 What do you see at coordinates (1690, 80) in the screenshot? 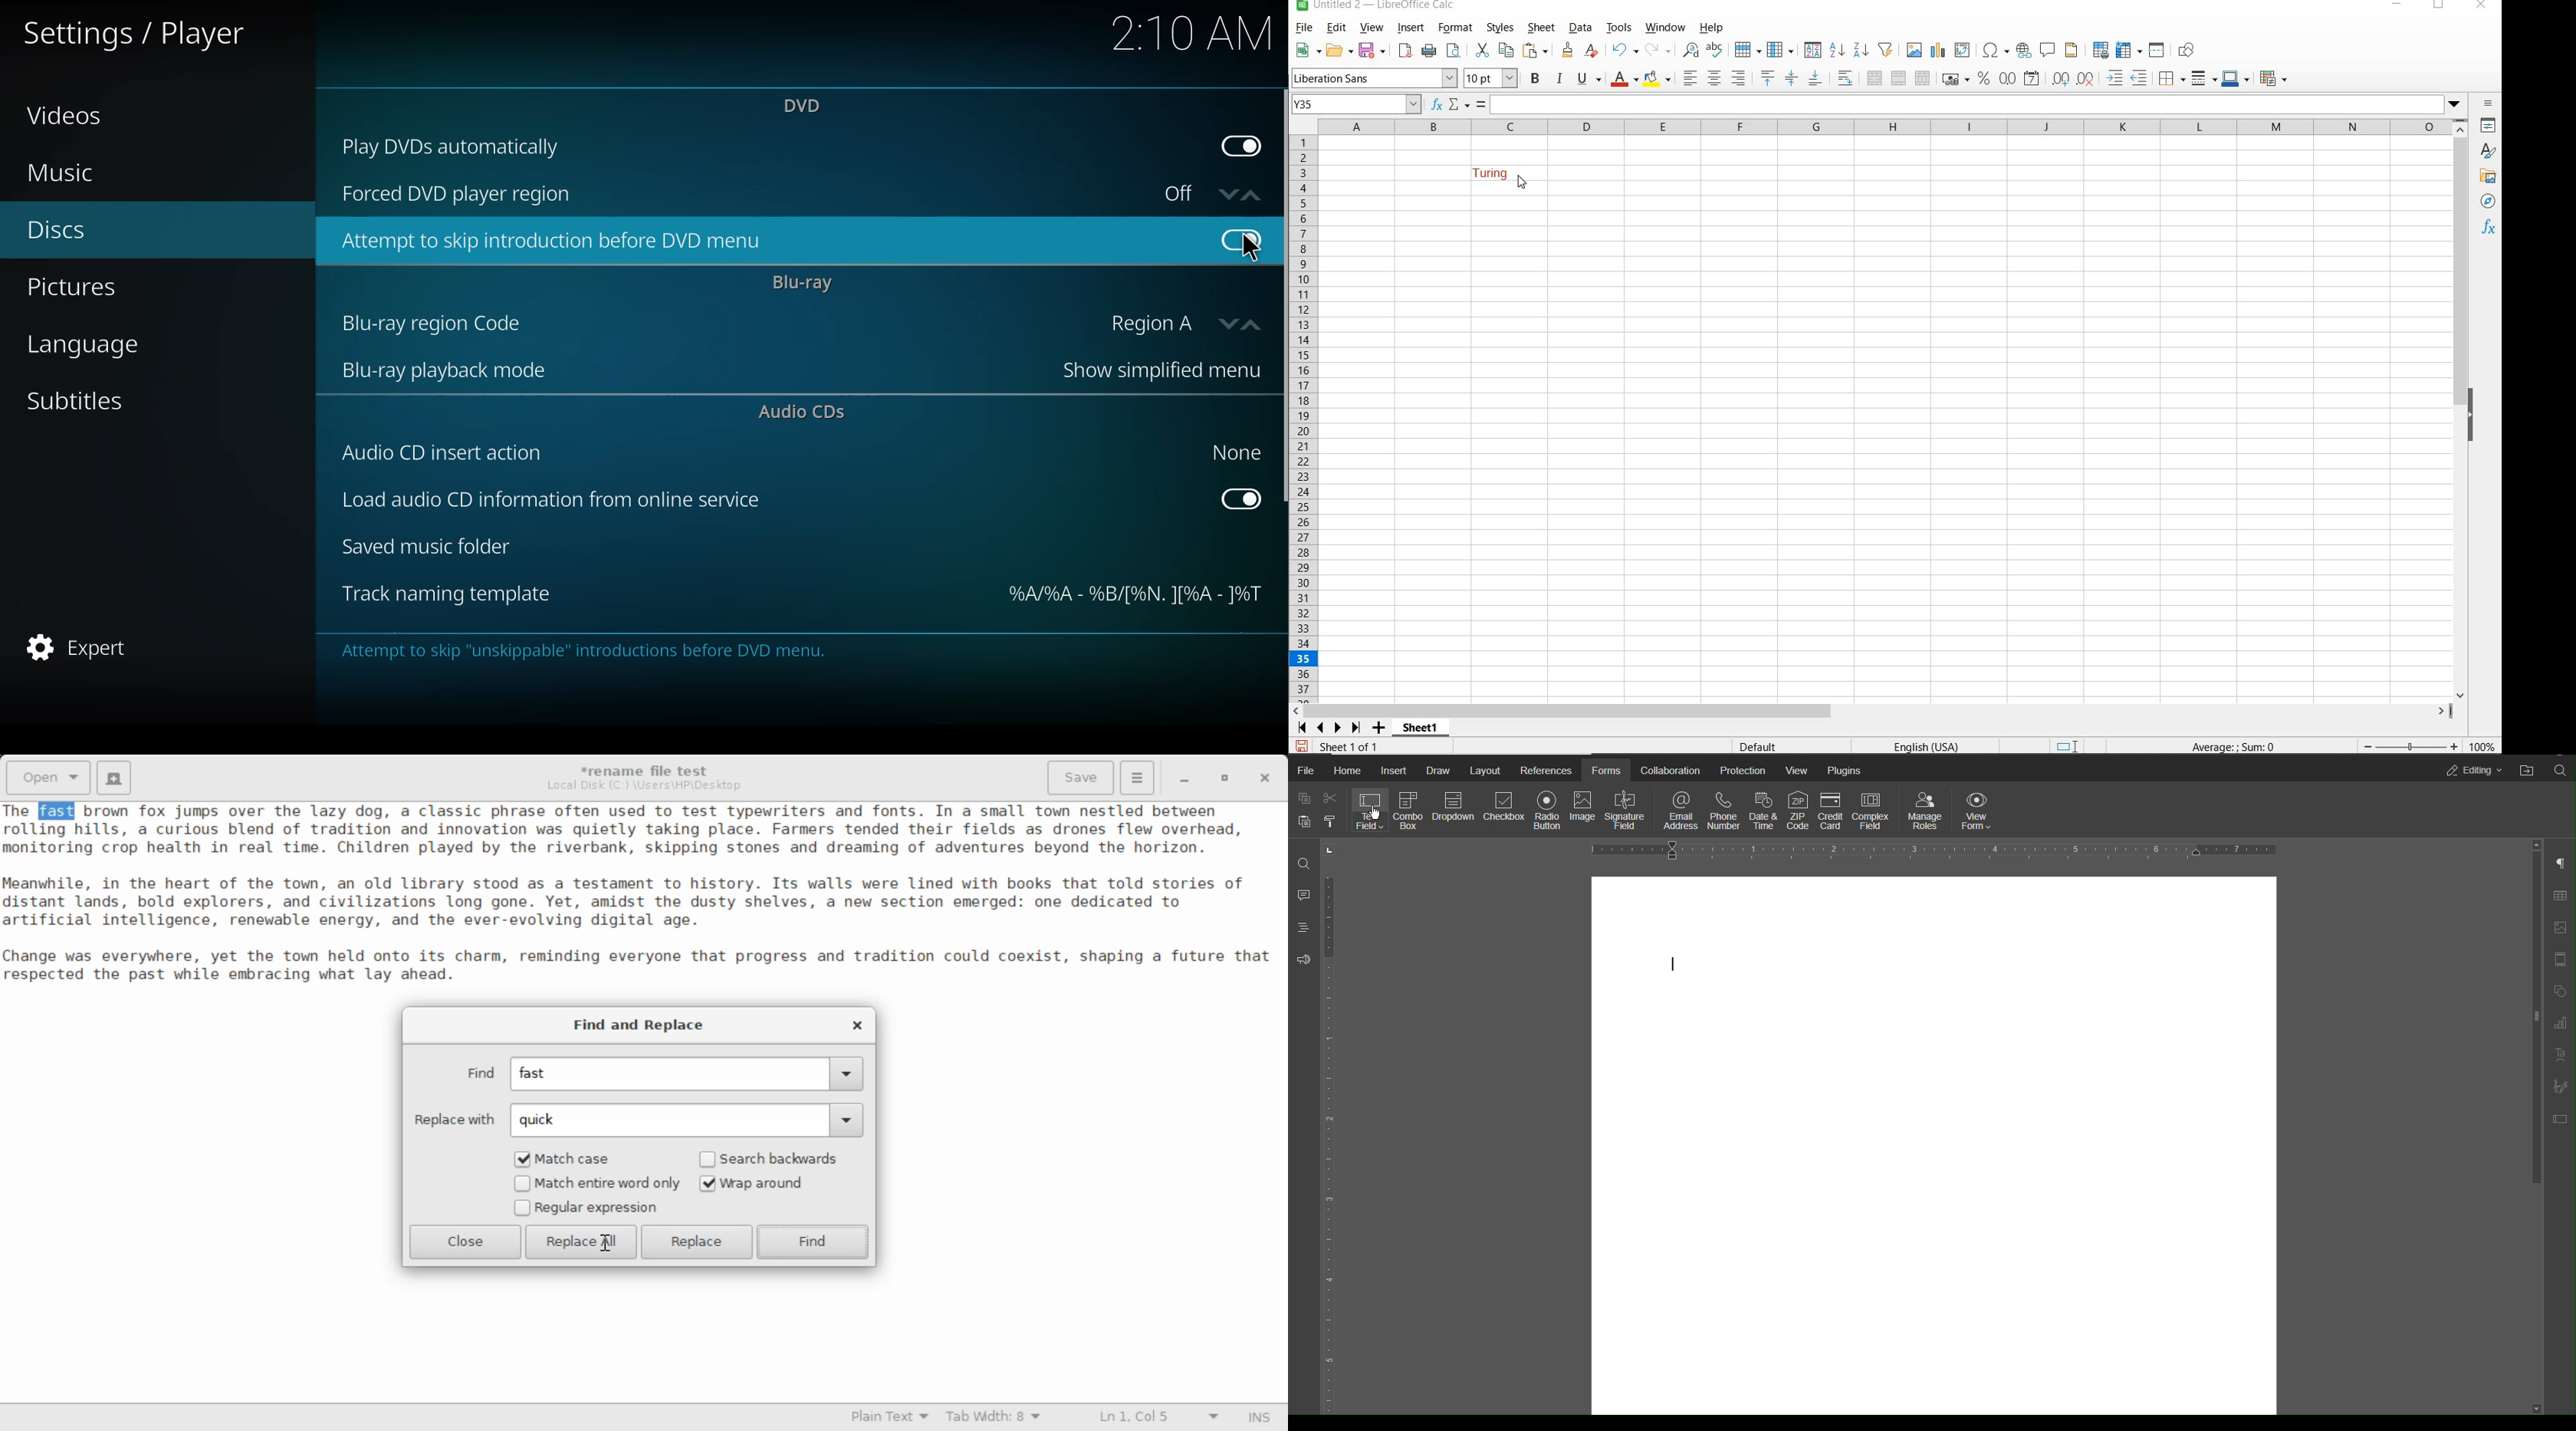
I see `ALIGN LEFT` at bounding box center [1690, 80].